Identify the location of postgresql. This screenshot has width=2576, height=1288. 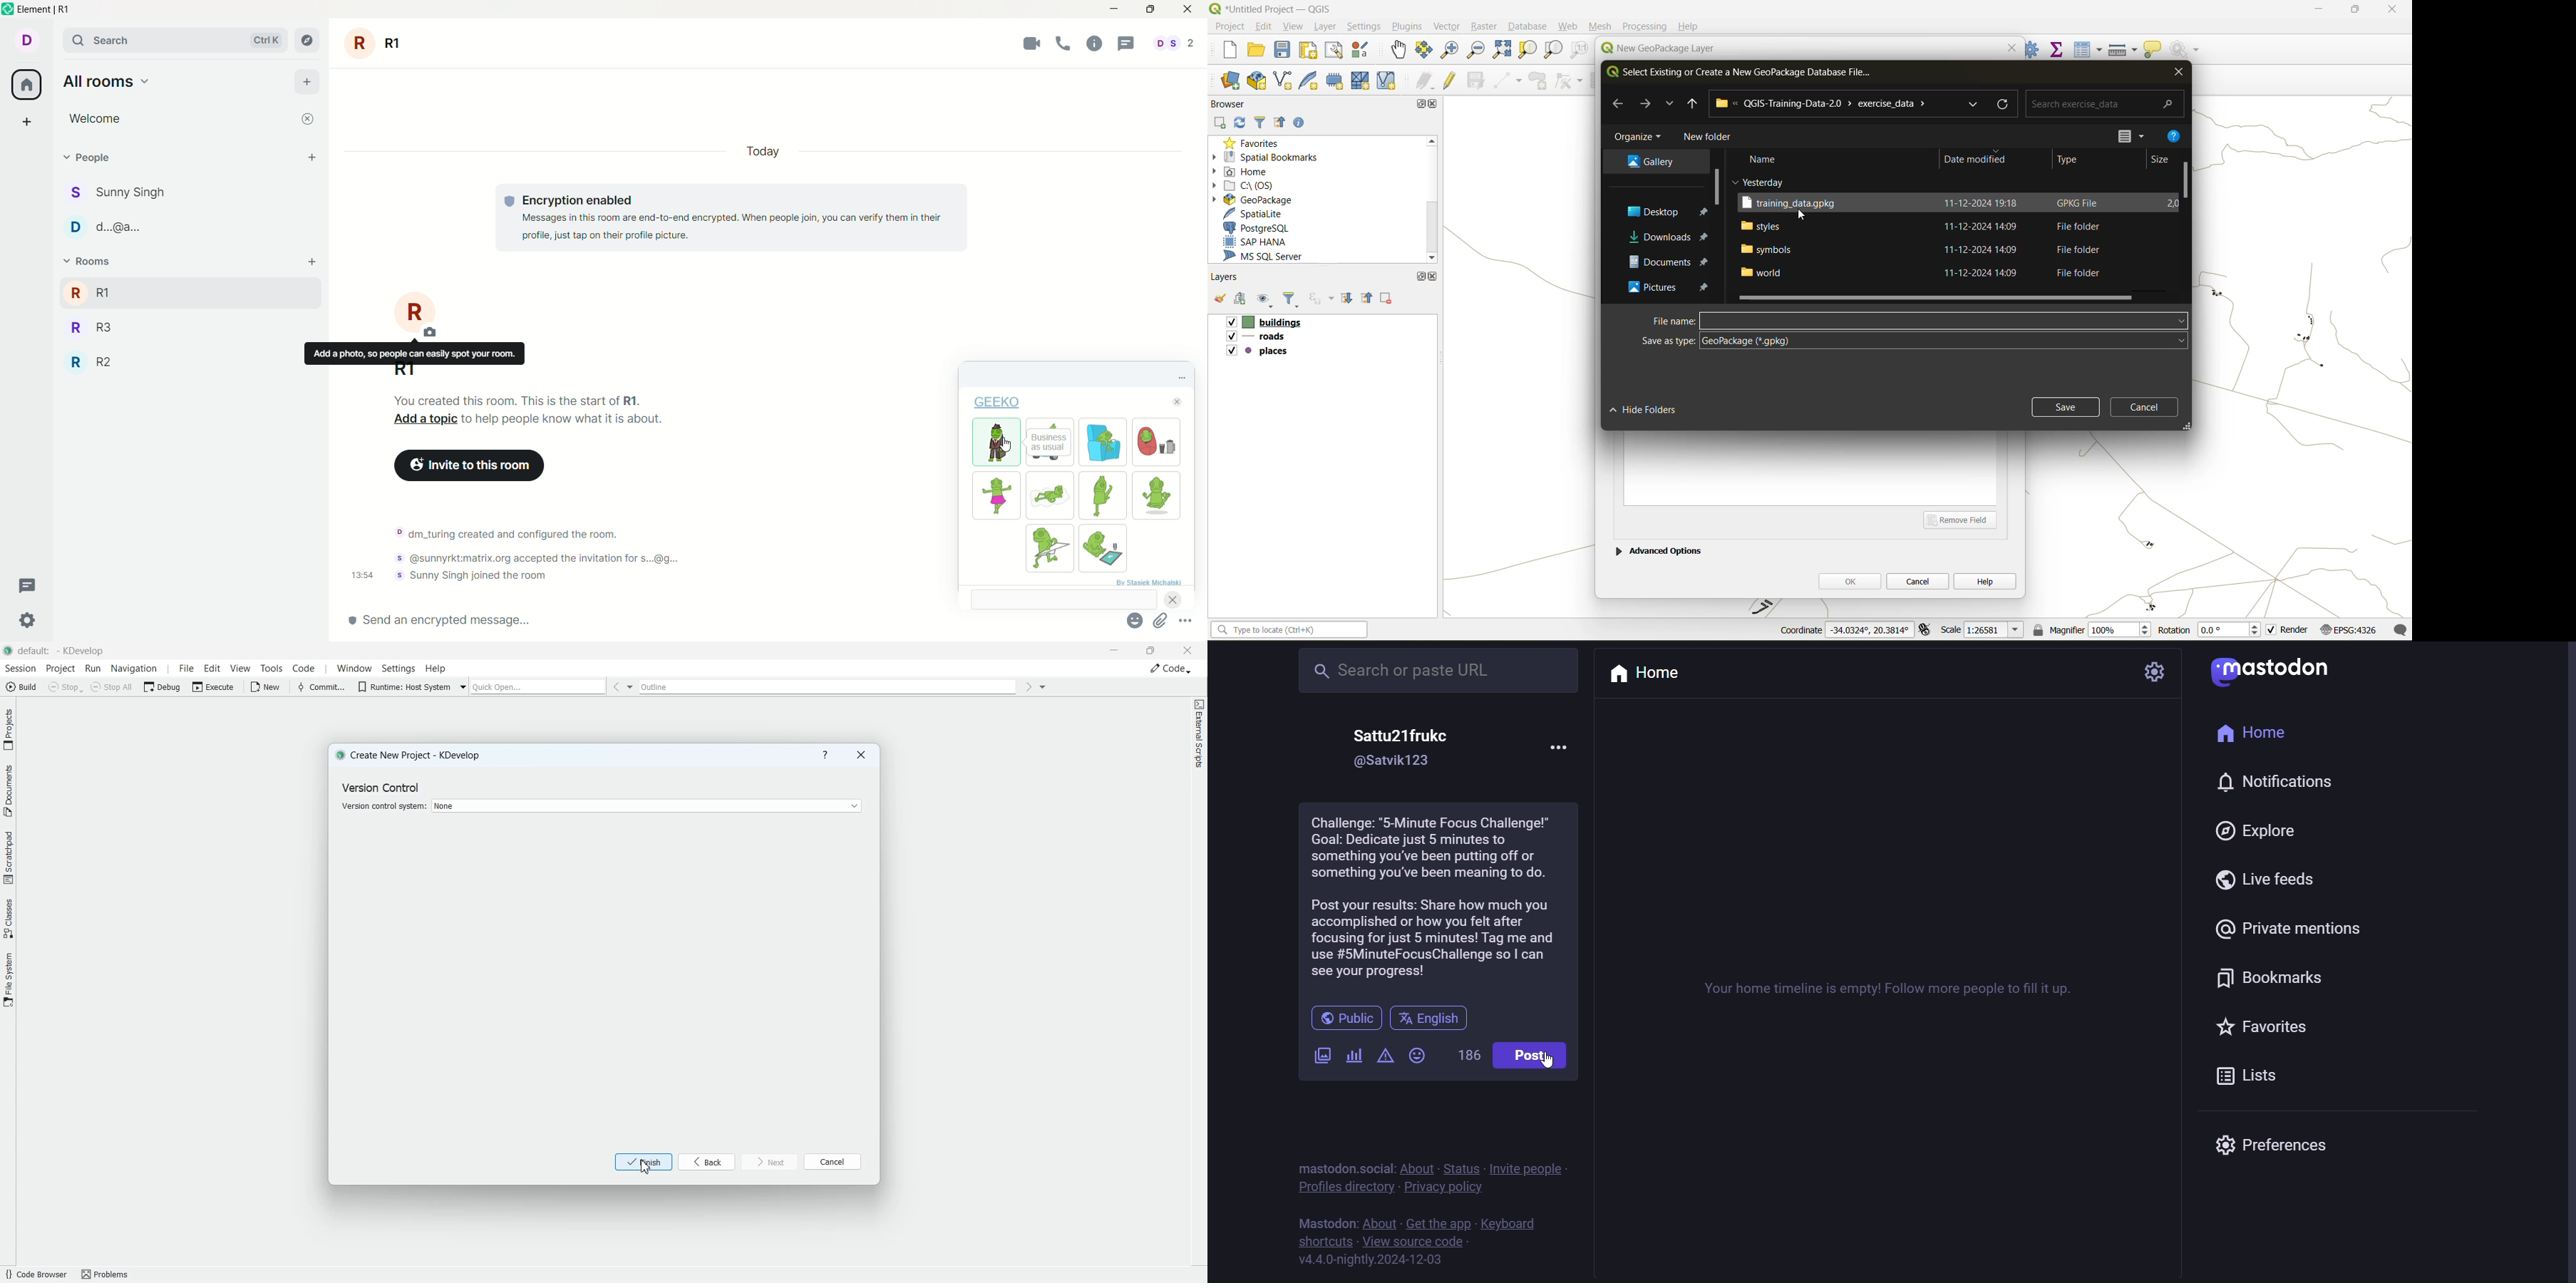
(1266, 228).